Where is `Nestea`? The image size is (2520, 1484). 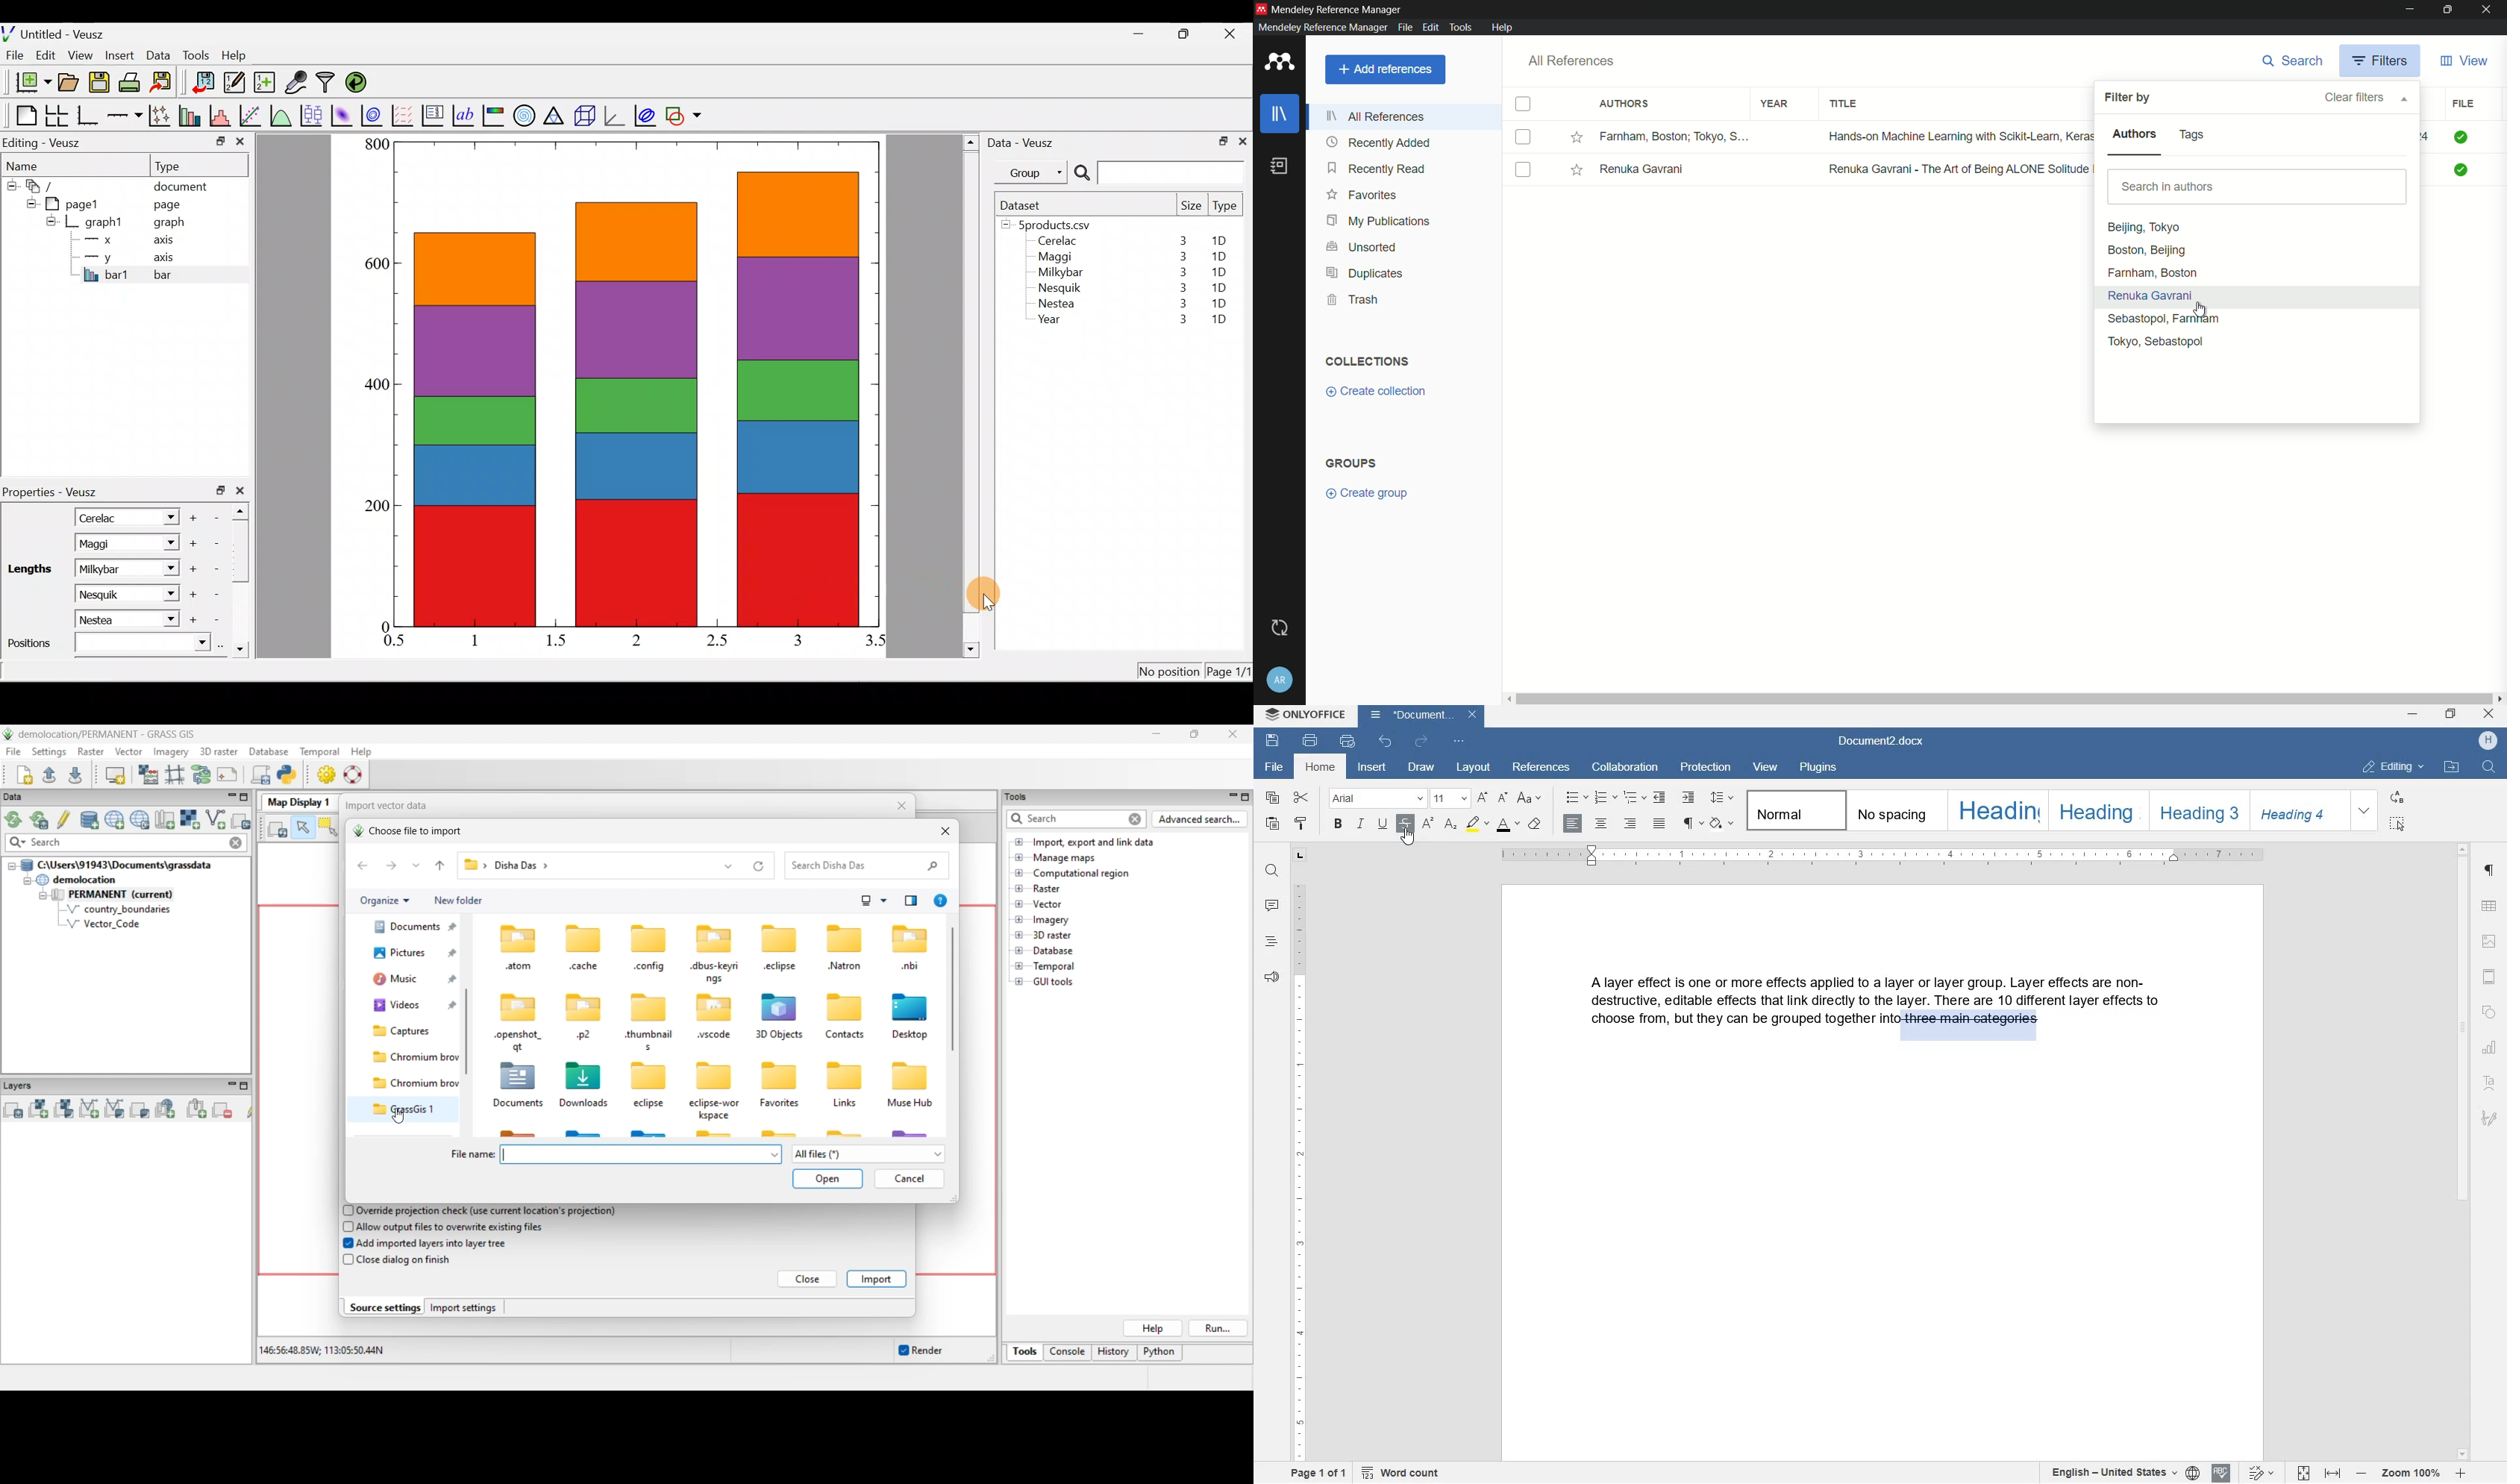
Nestea is located at coordinates (1057, 304).